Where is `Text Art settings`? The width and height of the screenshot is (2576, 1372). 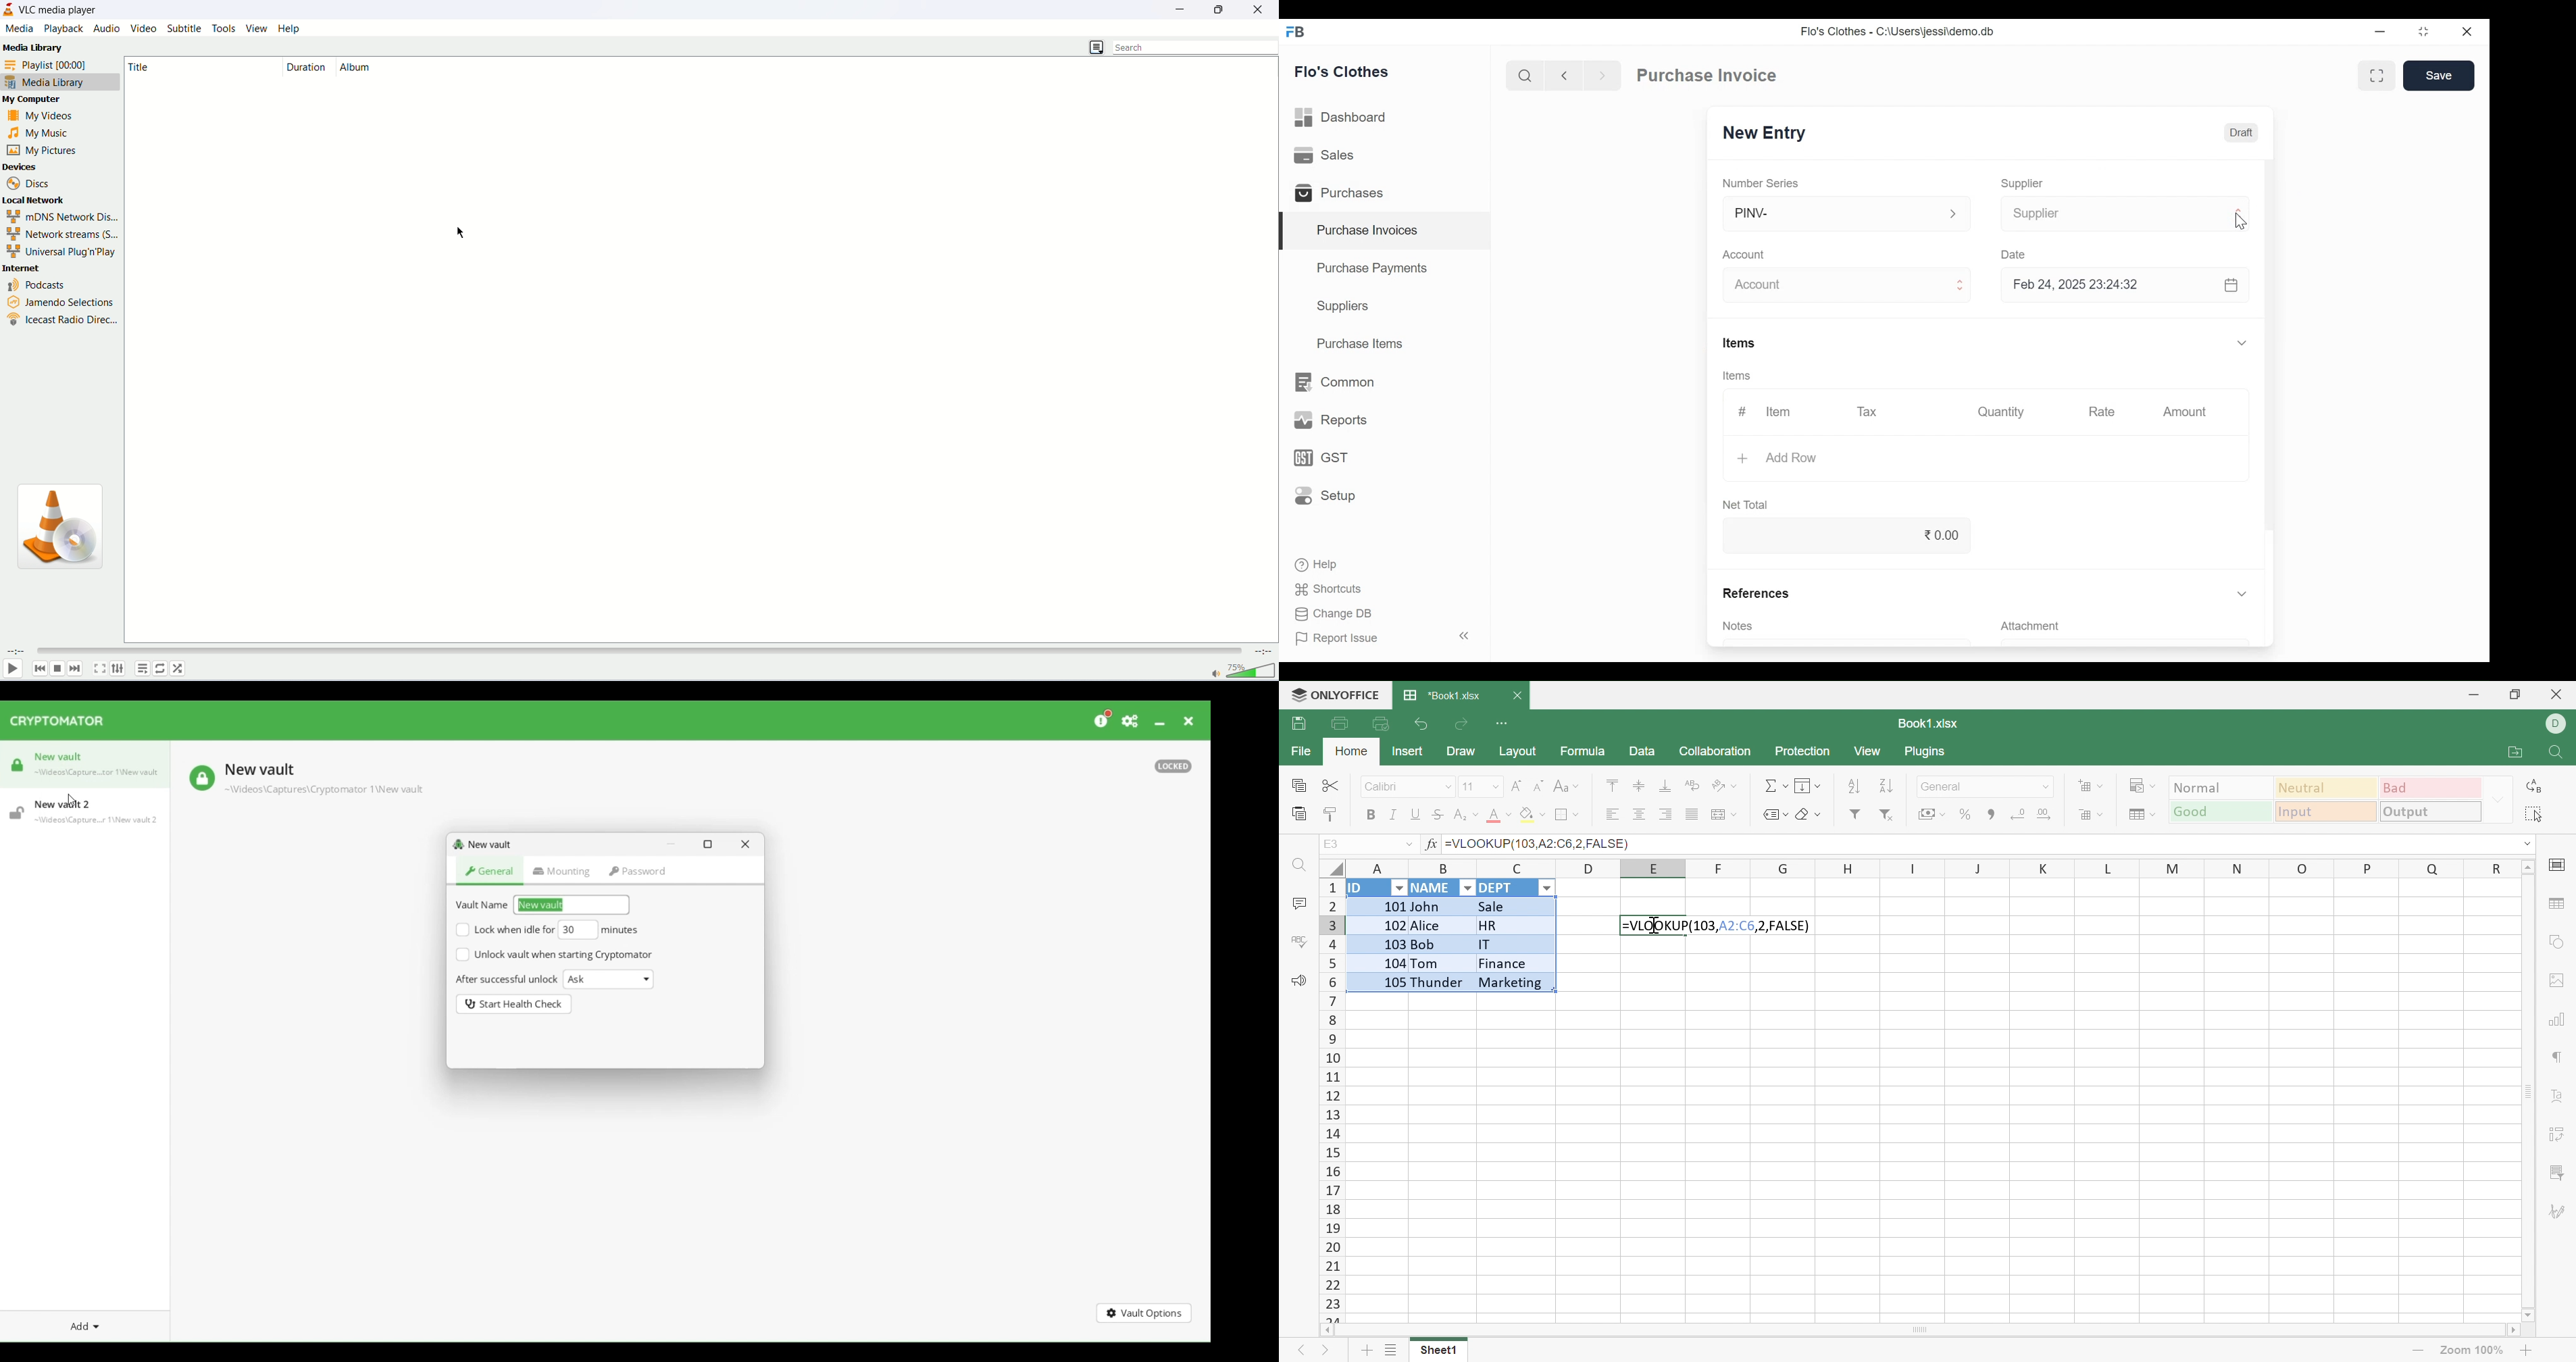
Text Art settings is located at coordinates (2557, 1097).